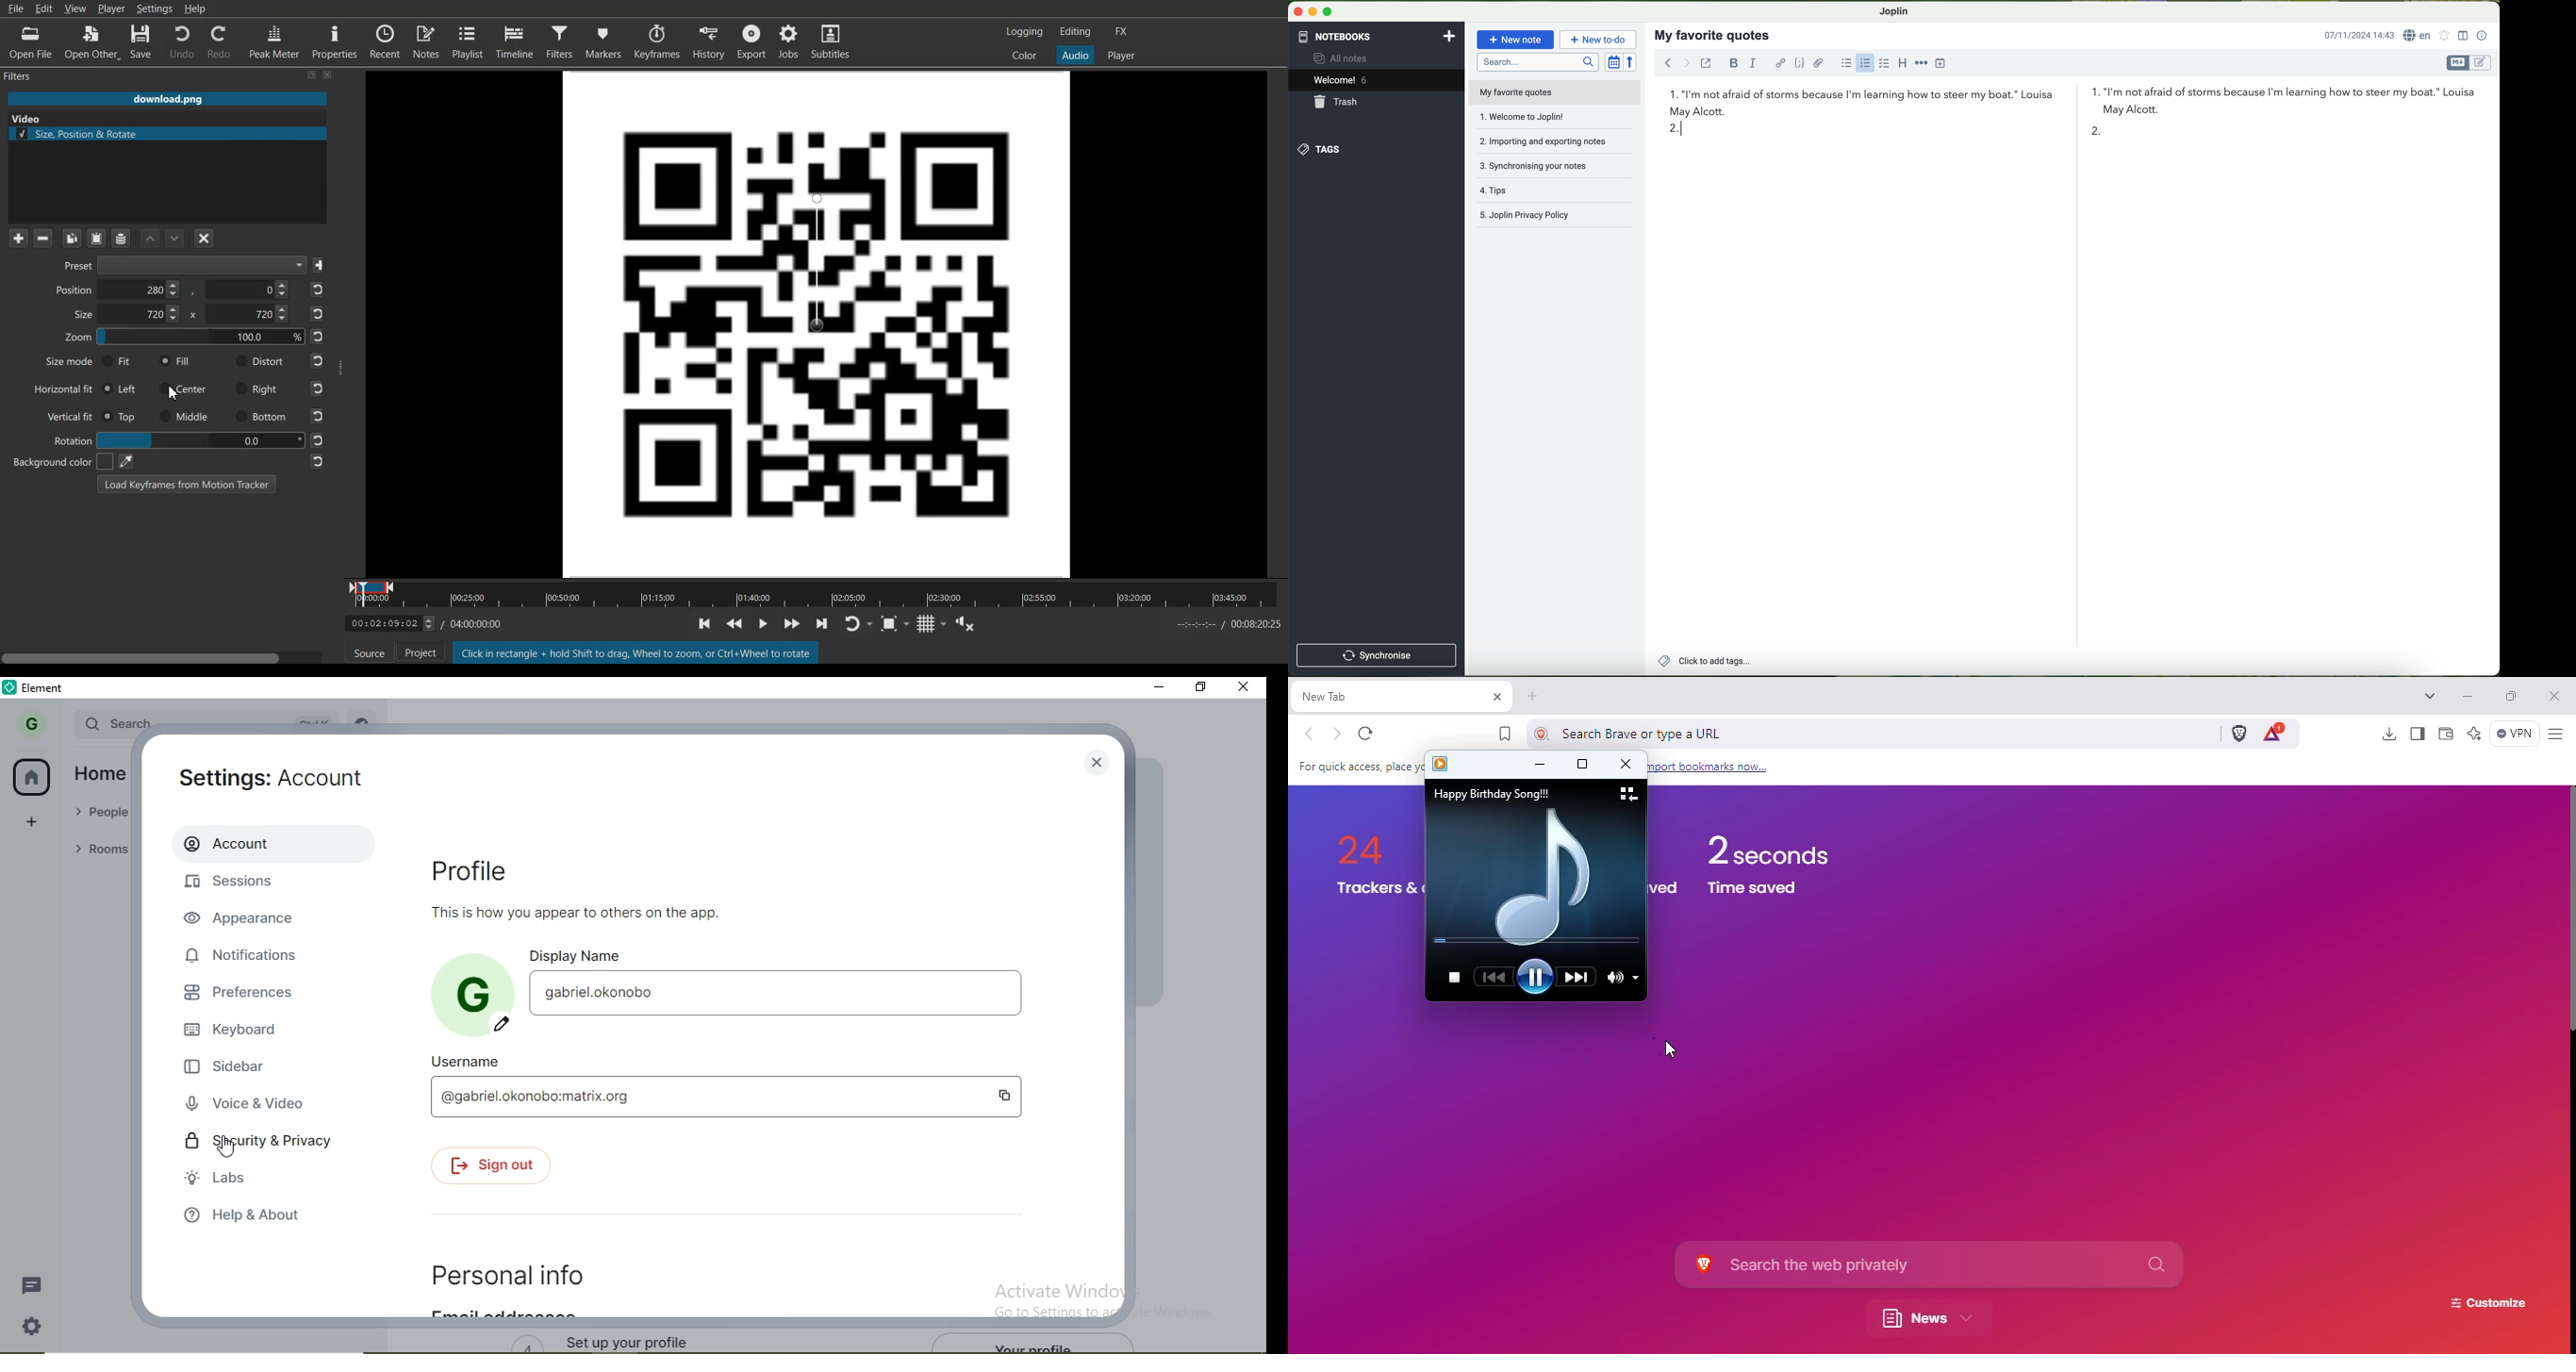 Image resolution: width=2576 pixels, height=1372 pixels. What do you see at coordinates (516, 41) in the screenshot?
I see `Timeline` at bounding box center [516, 41].